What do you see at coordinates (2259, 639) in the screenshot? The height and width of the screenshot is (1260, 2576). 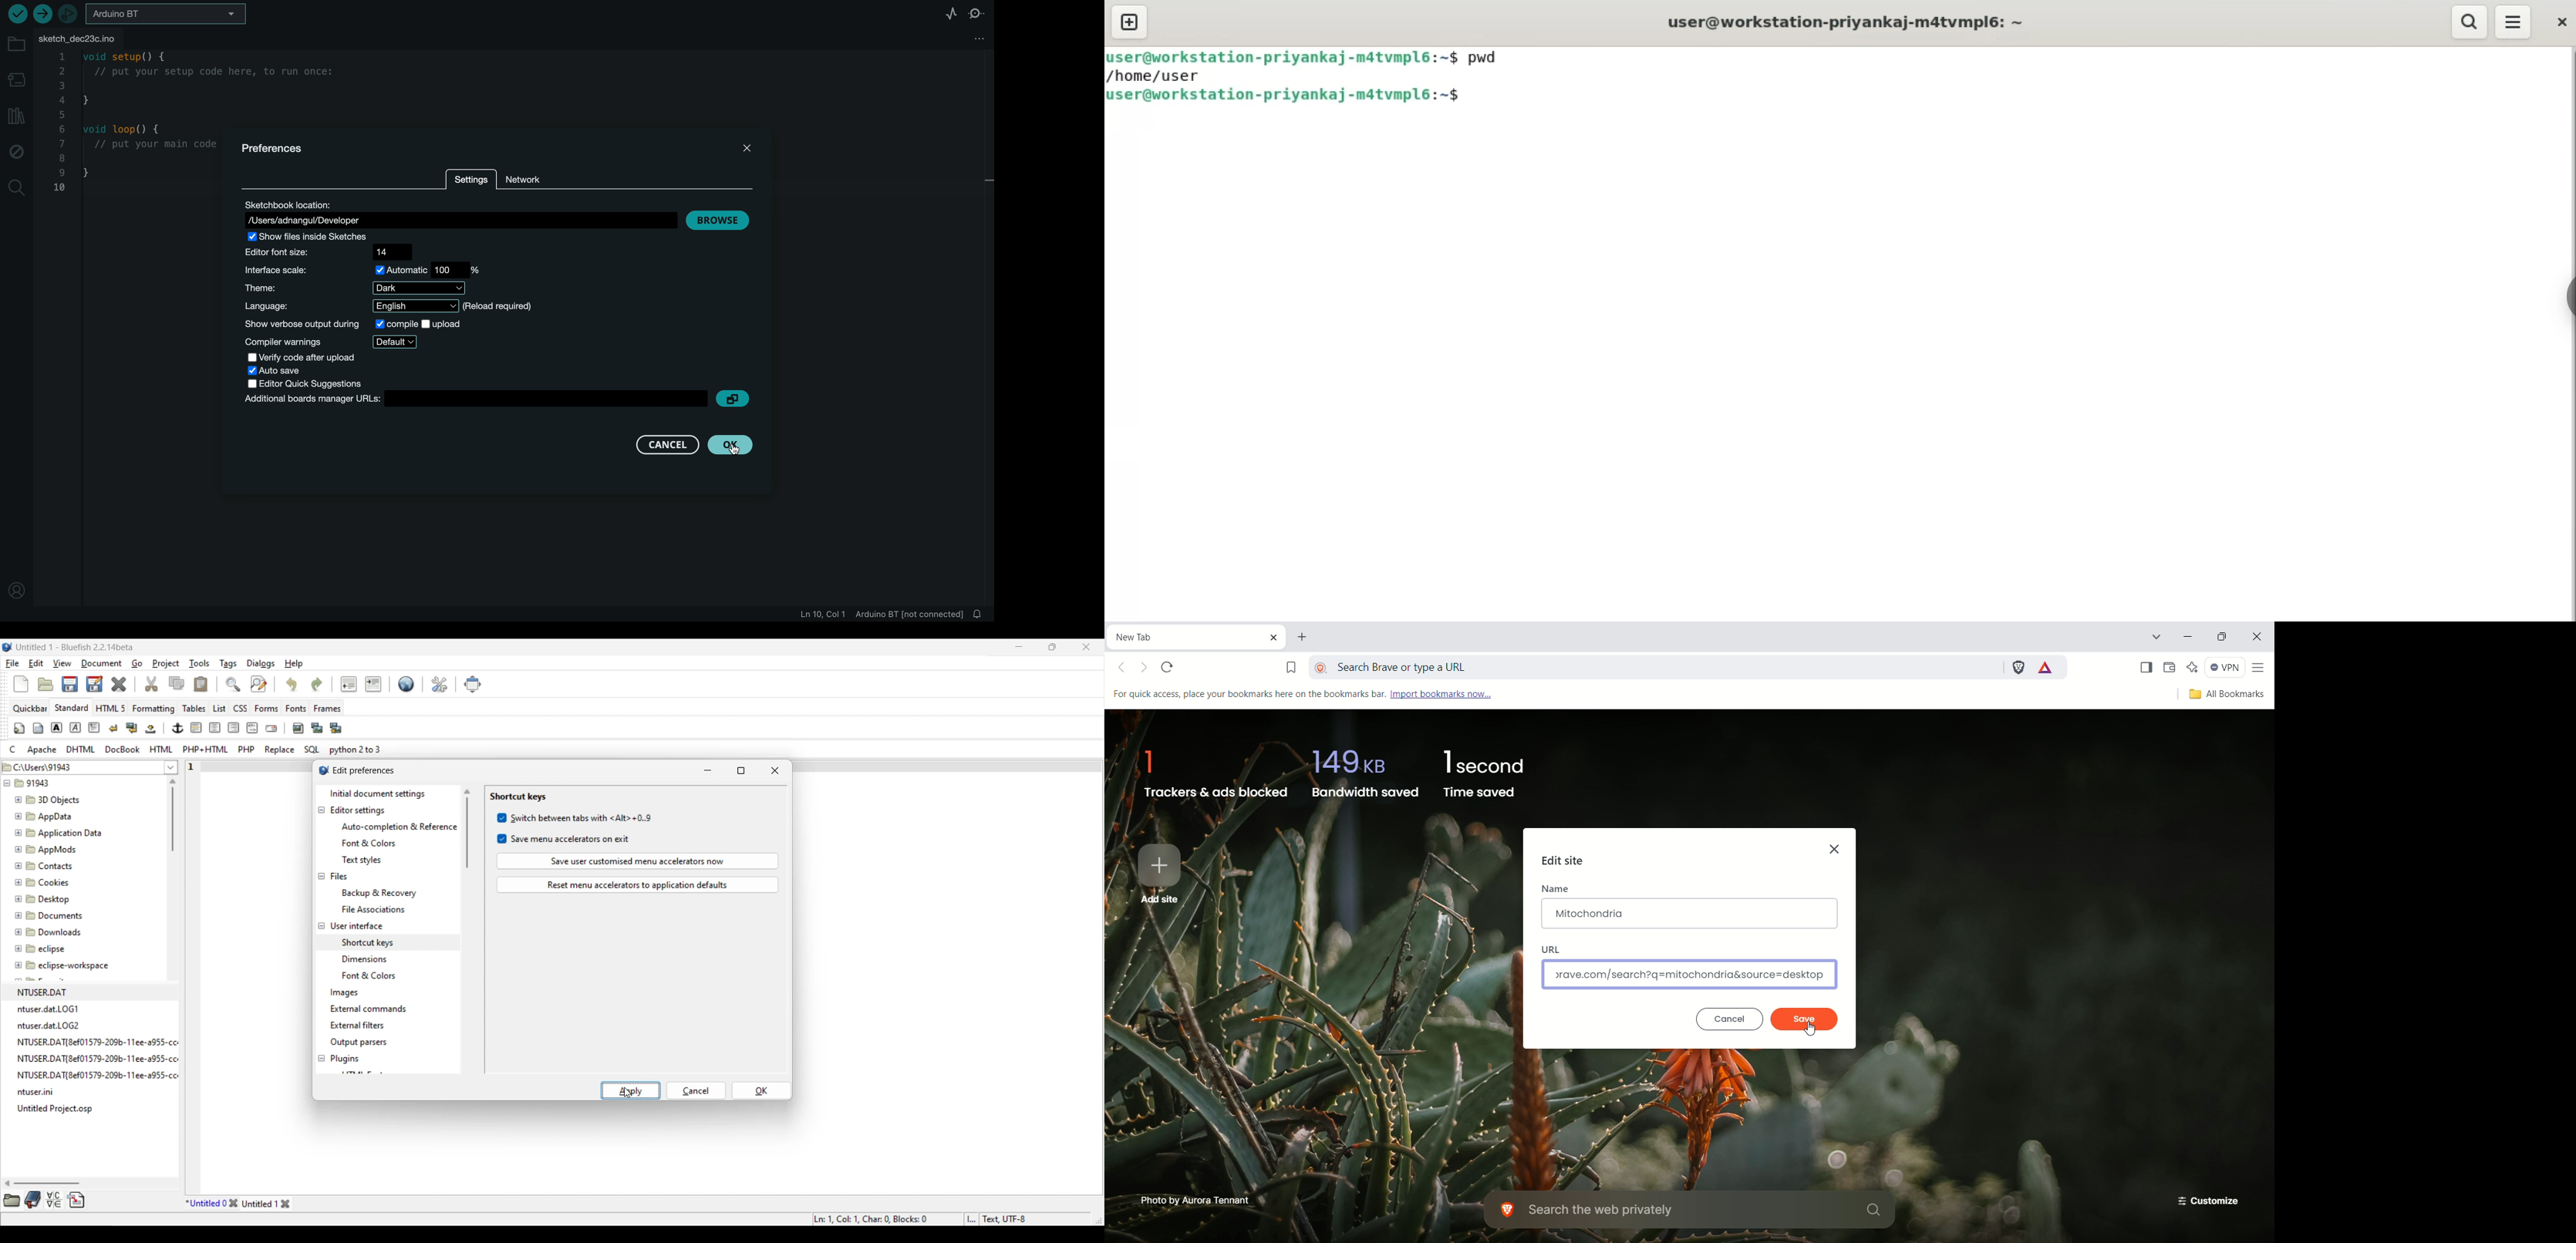 I see `close` at bounding box center [2259, 639].